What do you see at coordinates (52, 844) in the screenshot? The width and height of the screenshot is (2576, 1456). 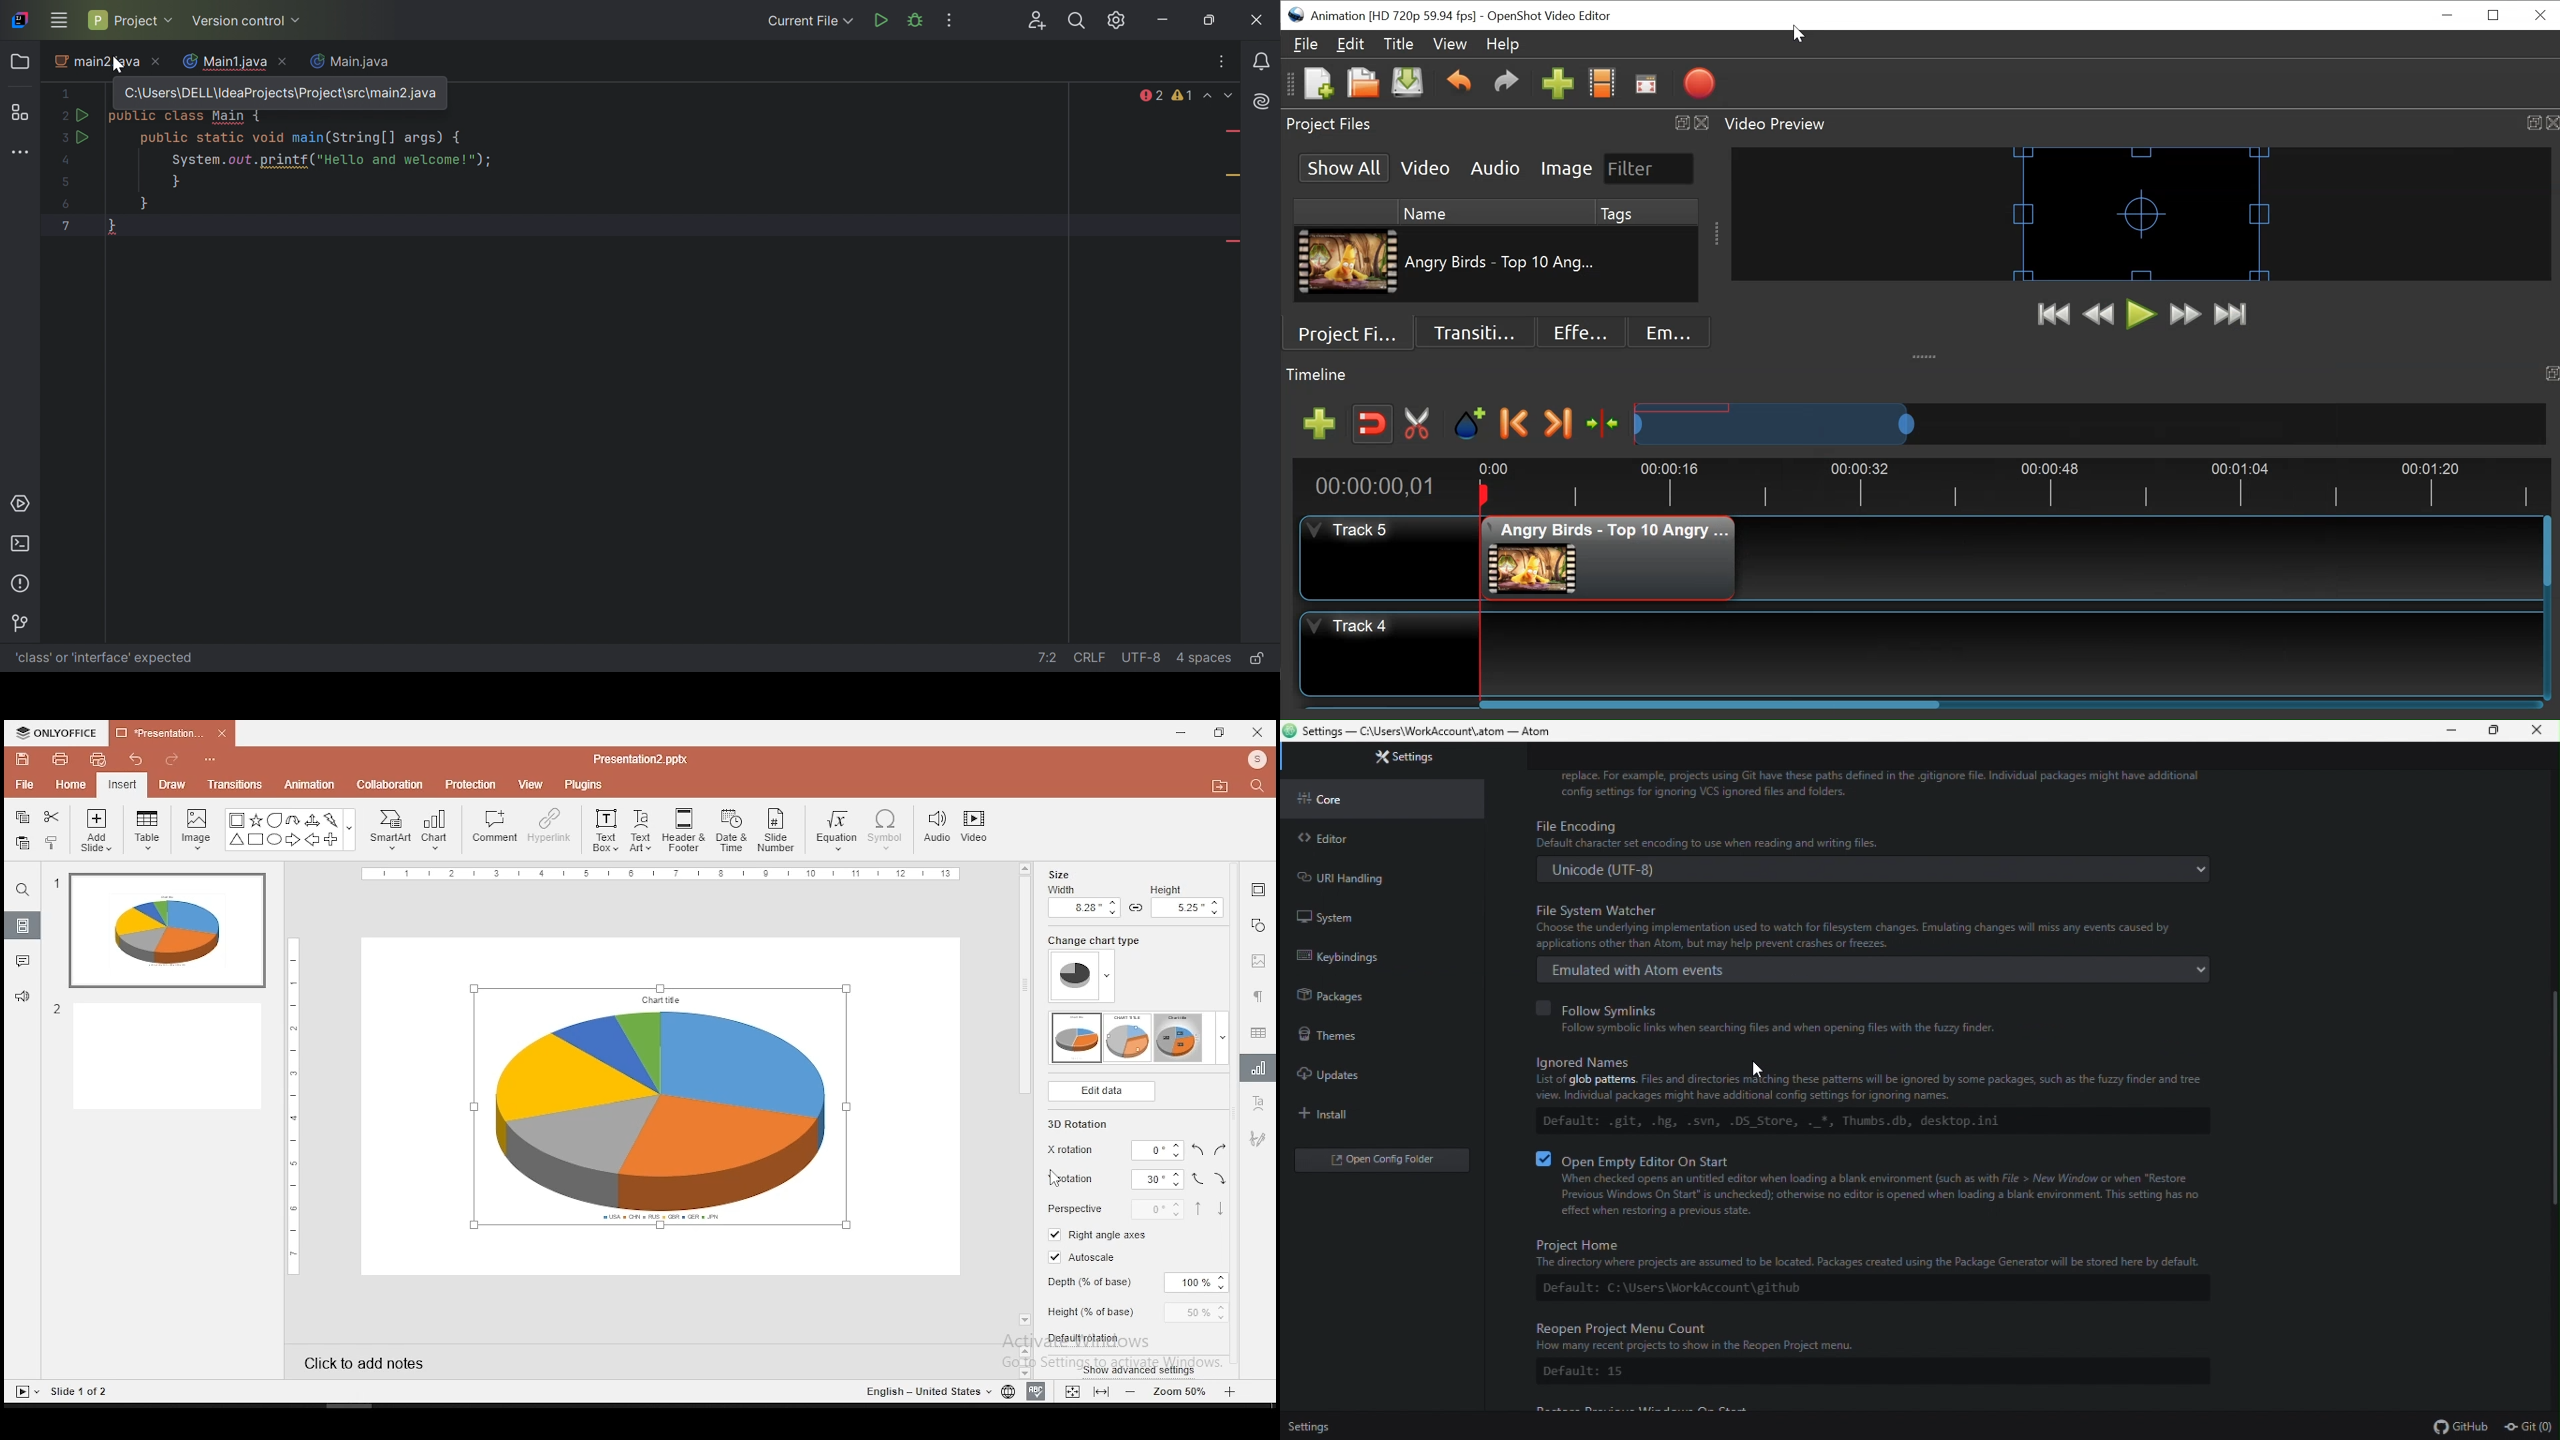 I see `clone formatting` at bounding box center [52, 844].